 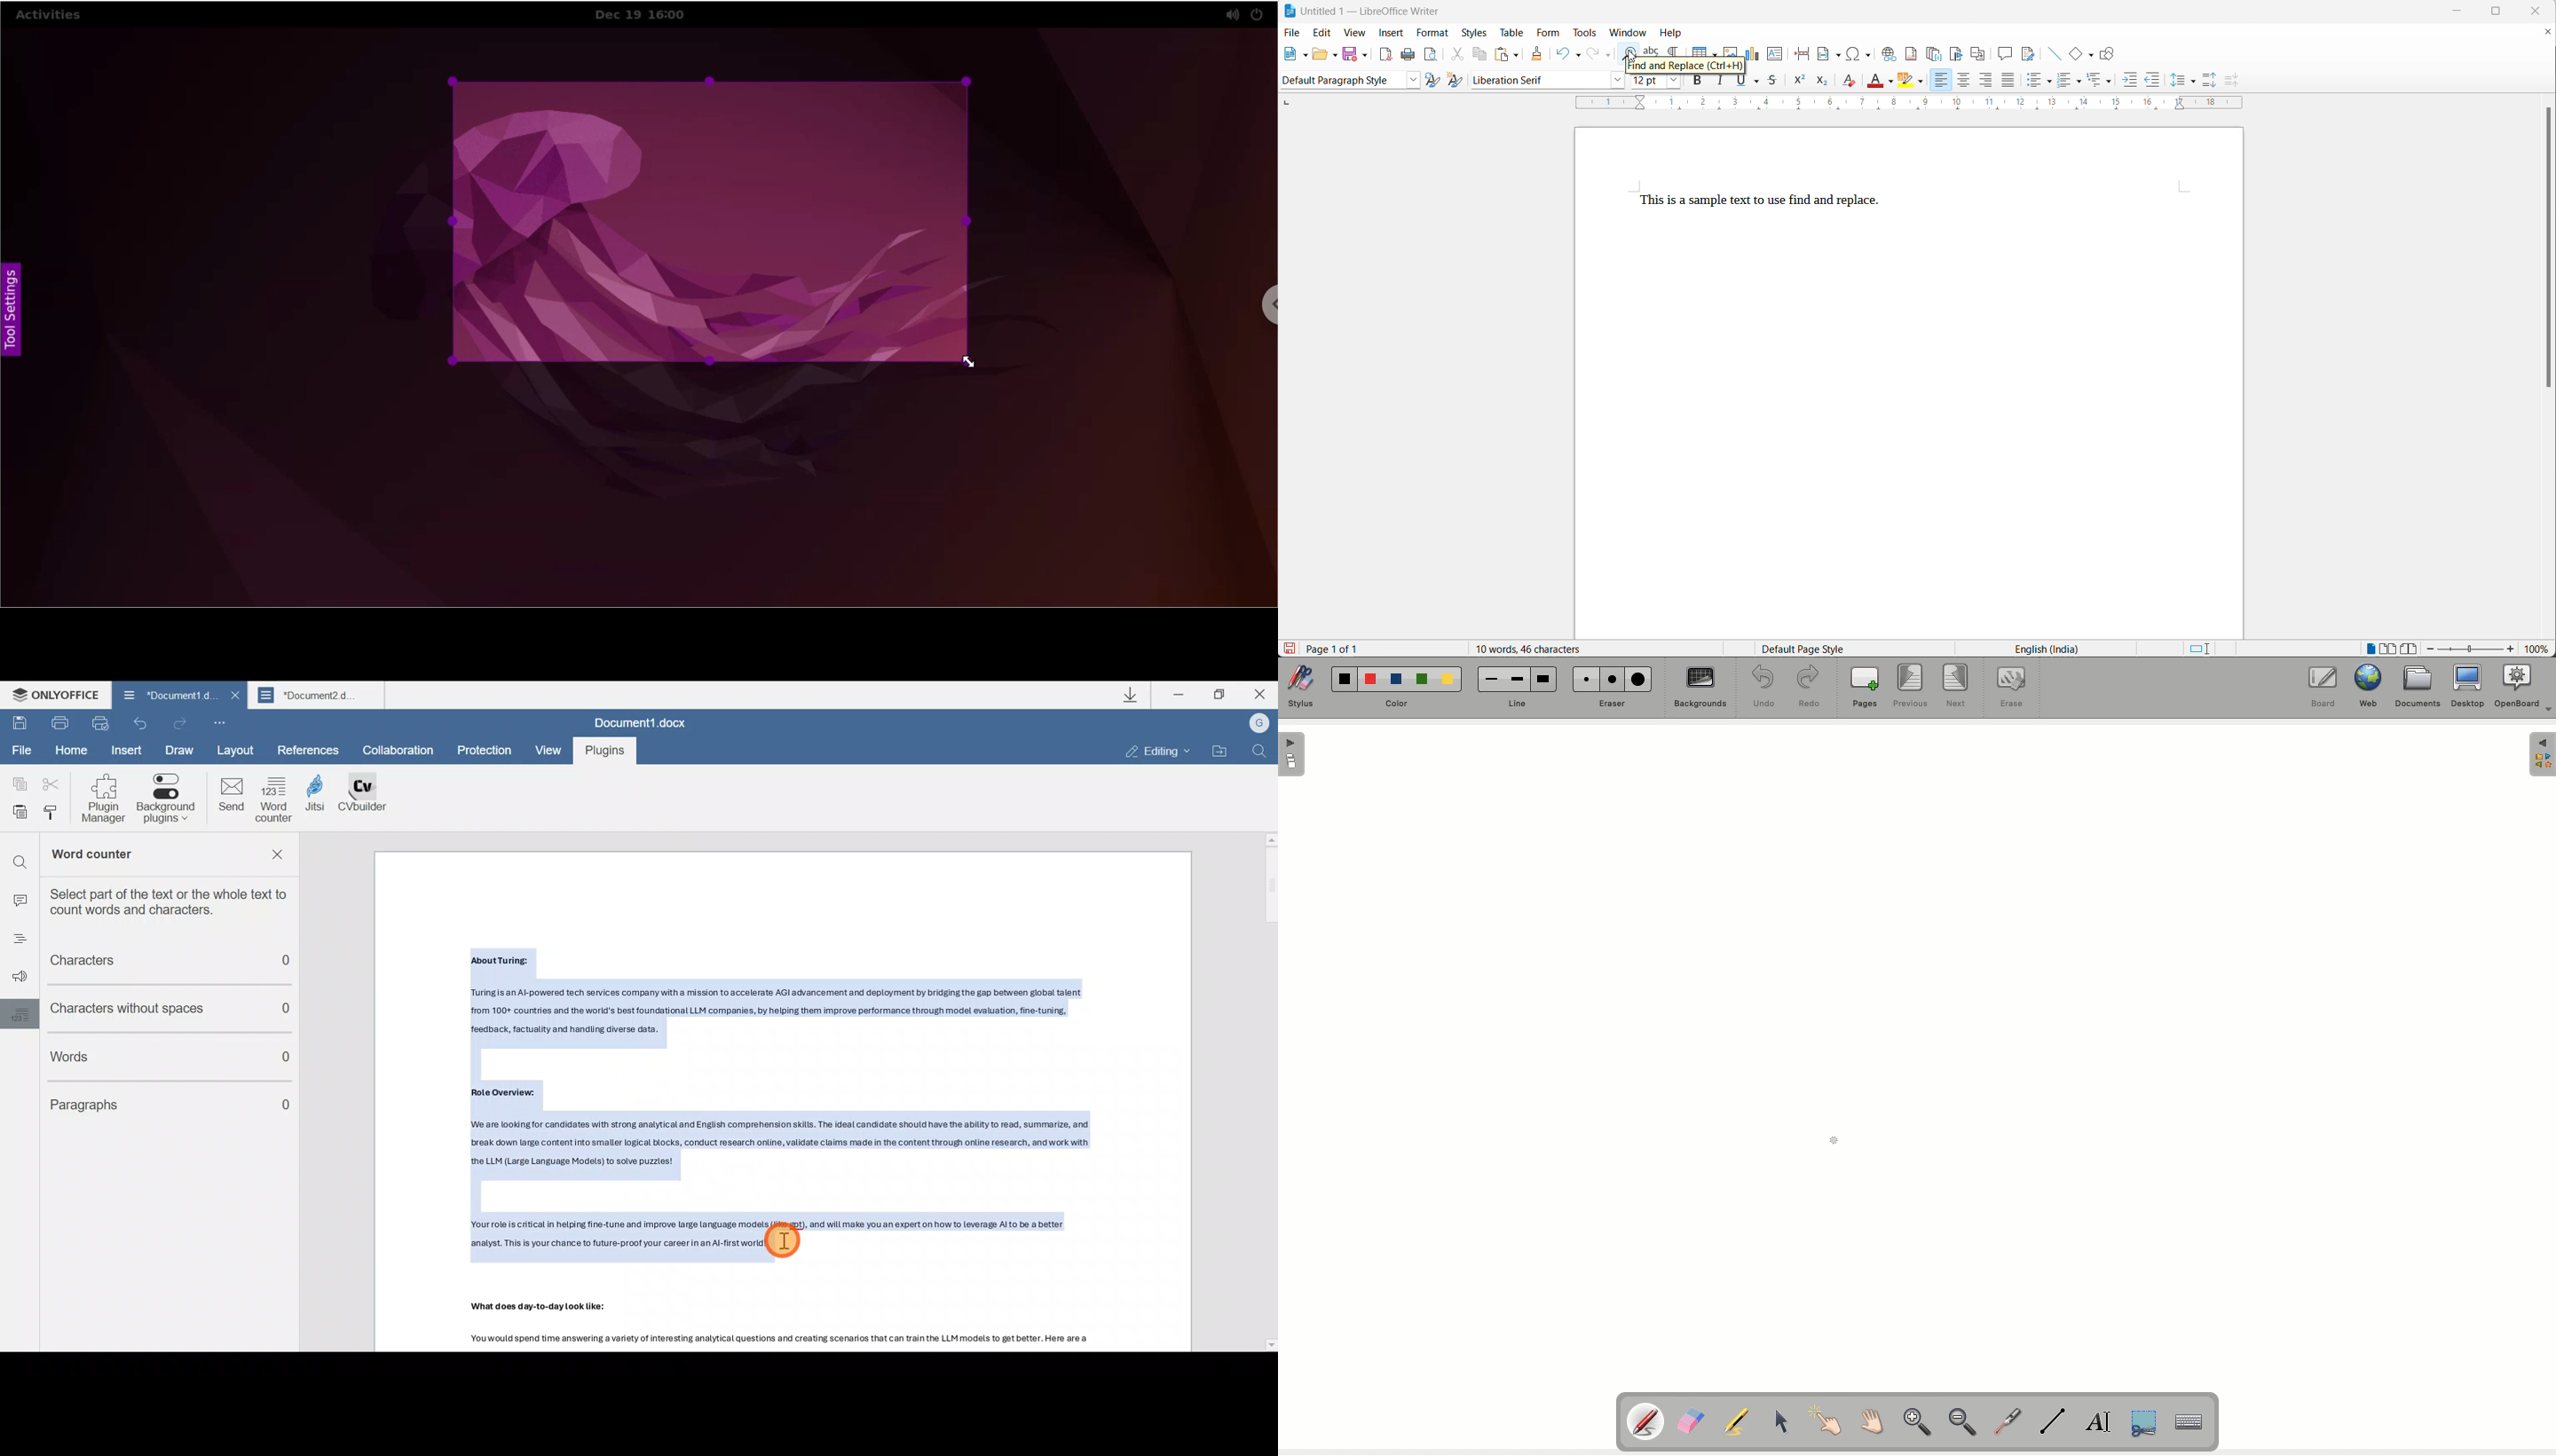 I want to click on standard selection, so click(x=2199, y=649).